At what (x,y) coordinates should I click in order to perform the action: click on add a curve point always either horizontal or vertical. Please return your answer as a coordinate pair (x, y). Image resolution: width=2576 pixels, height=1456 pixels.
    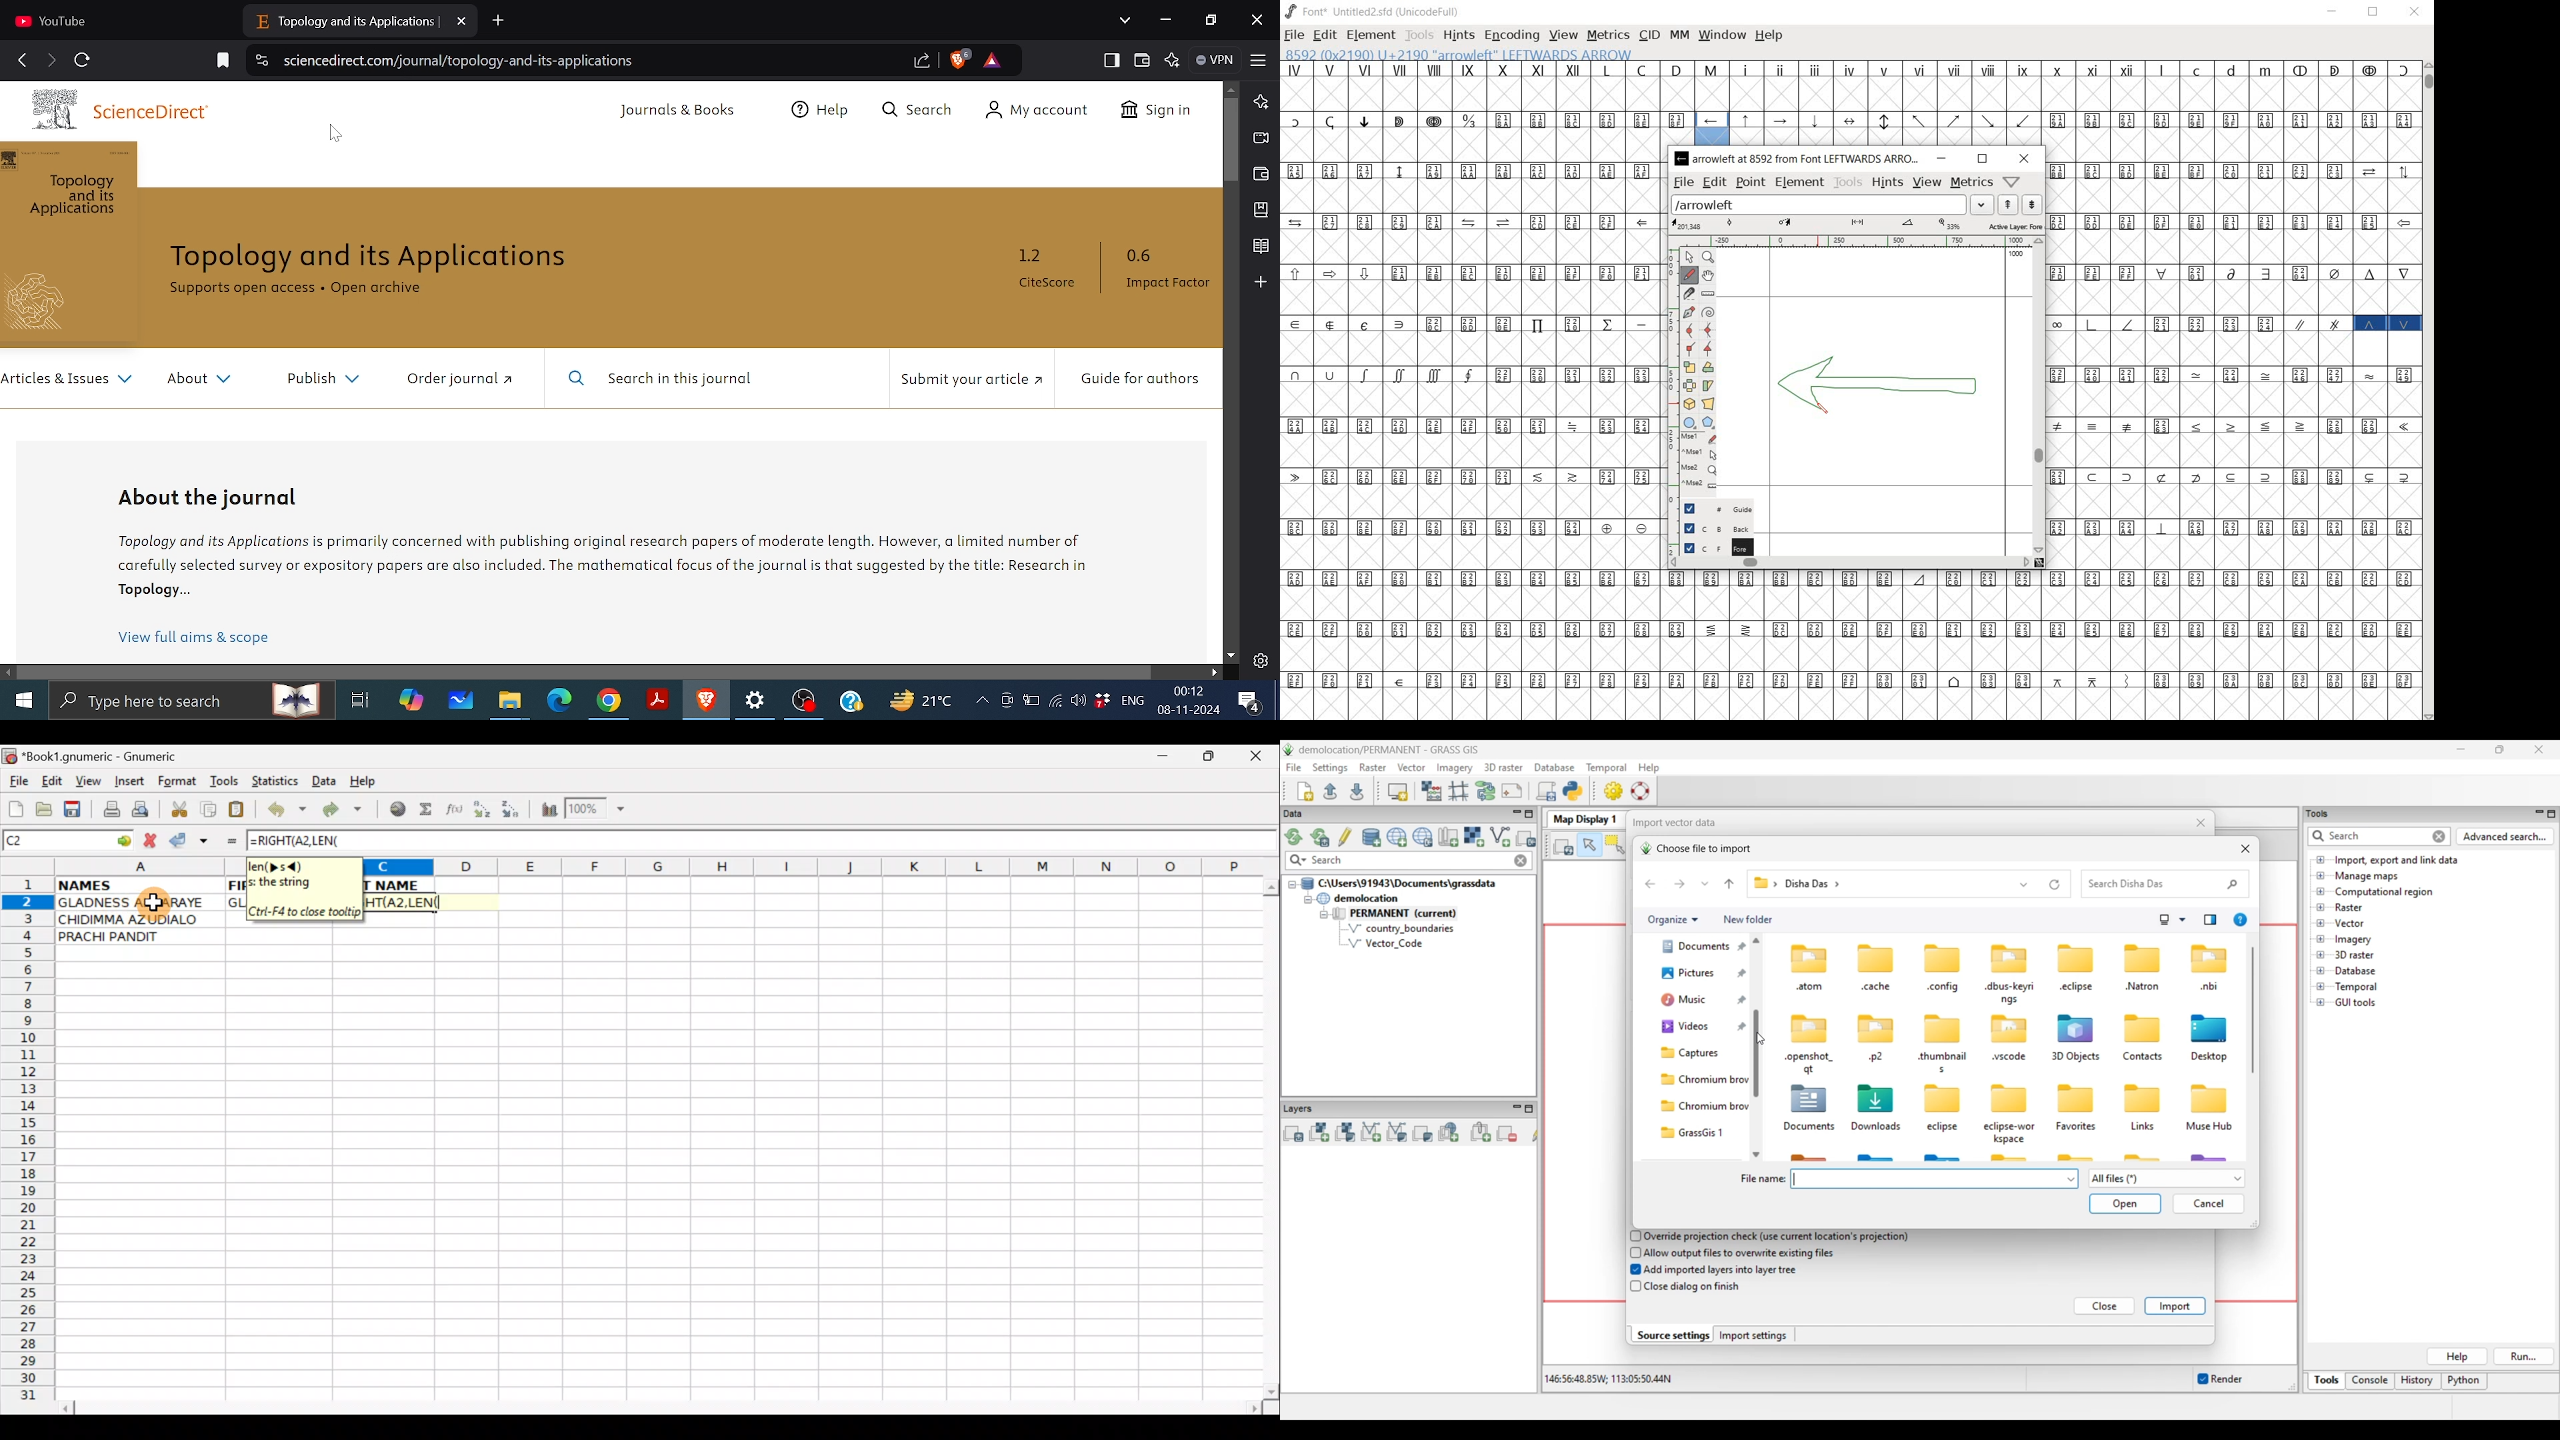
    Looking at the image, I should click on (1709, 329).